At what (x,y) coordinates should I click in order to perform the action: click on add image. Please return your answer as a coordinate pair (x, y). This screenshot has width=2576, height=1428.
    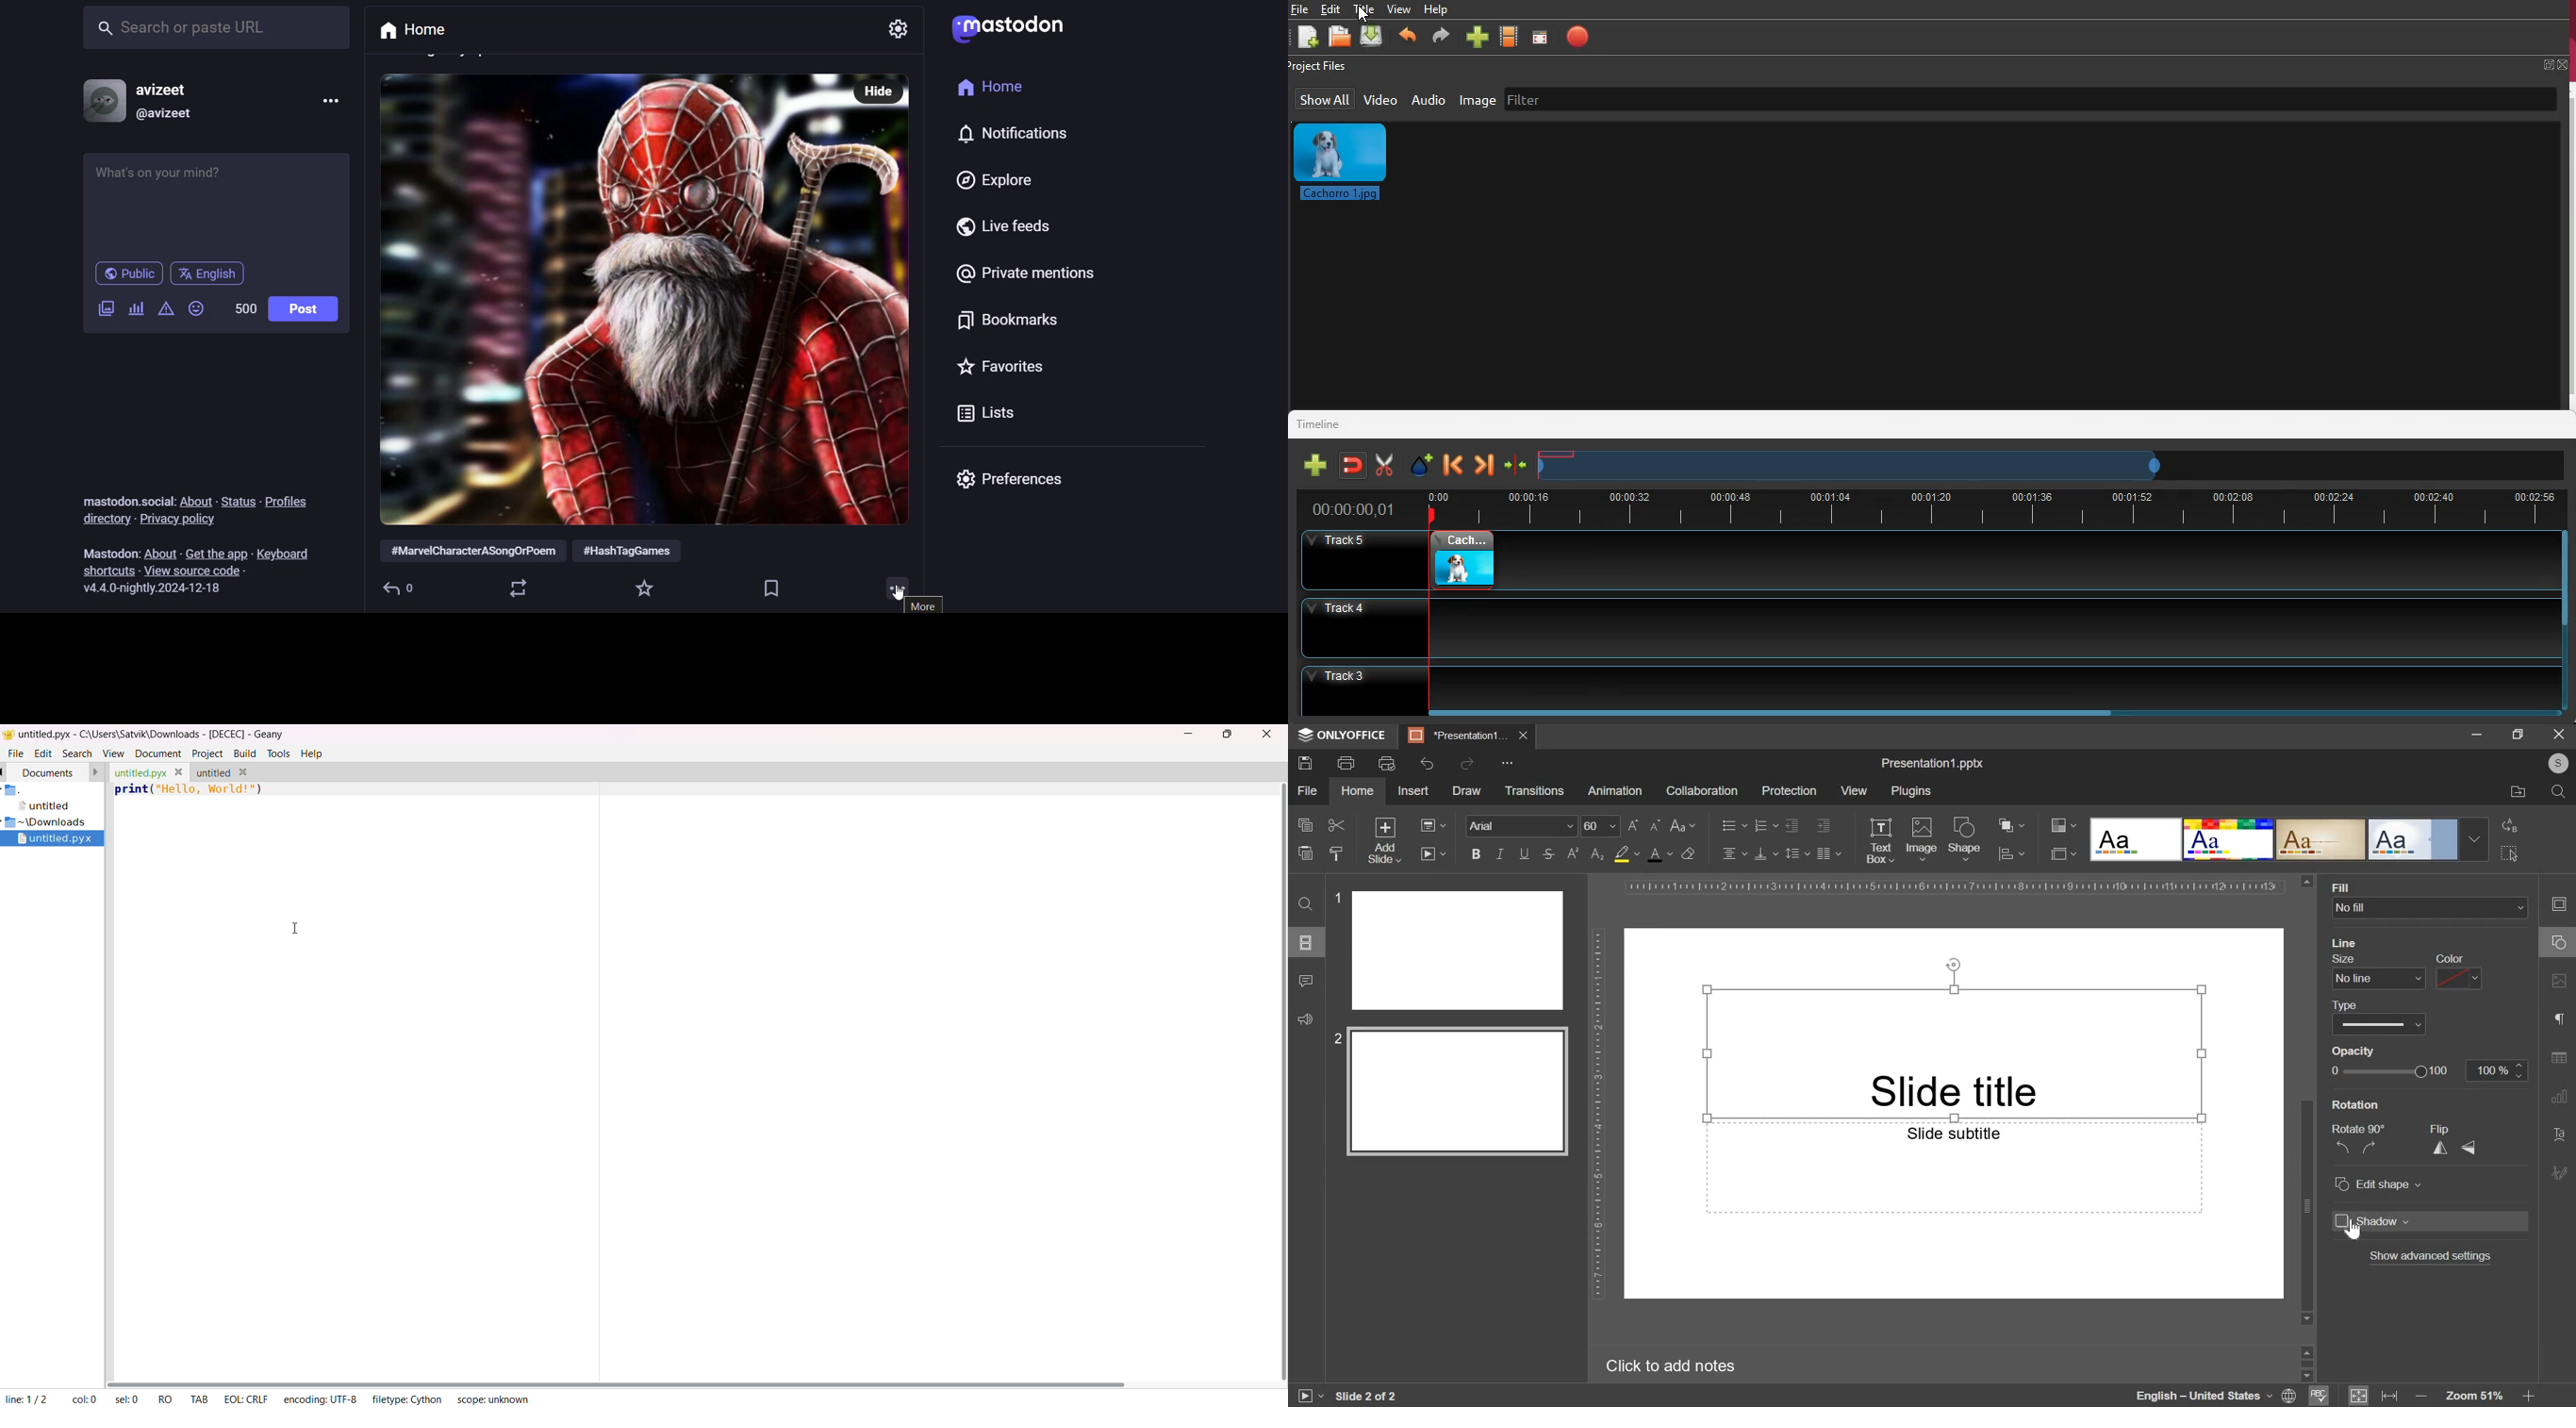
    Looking at the image, I should click on (104, 311).